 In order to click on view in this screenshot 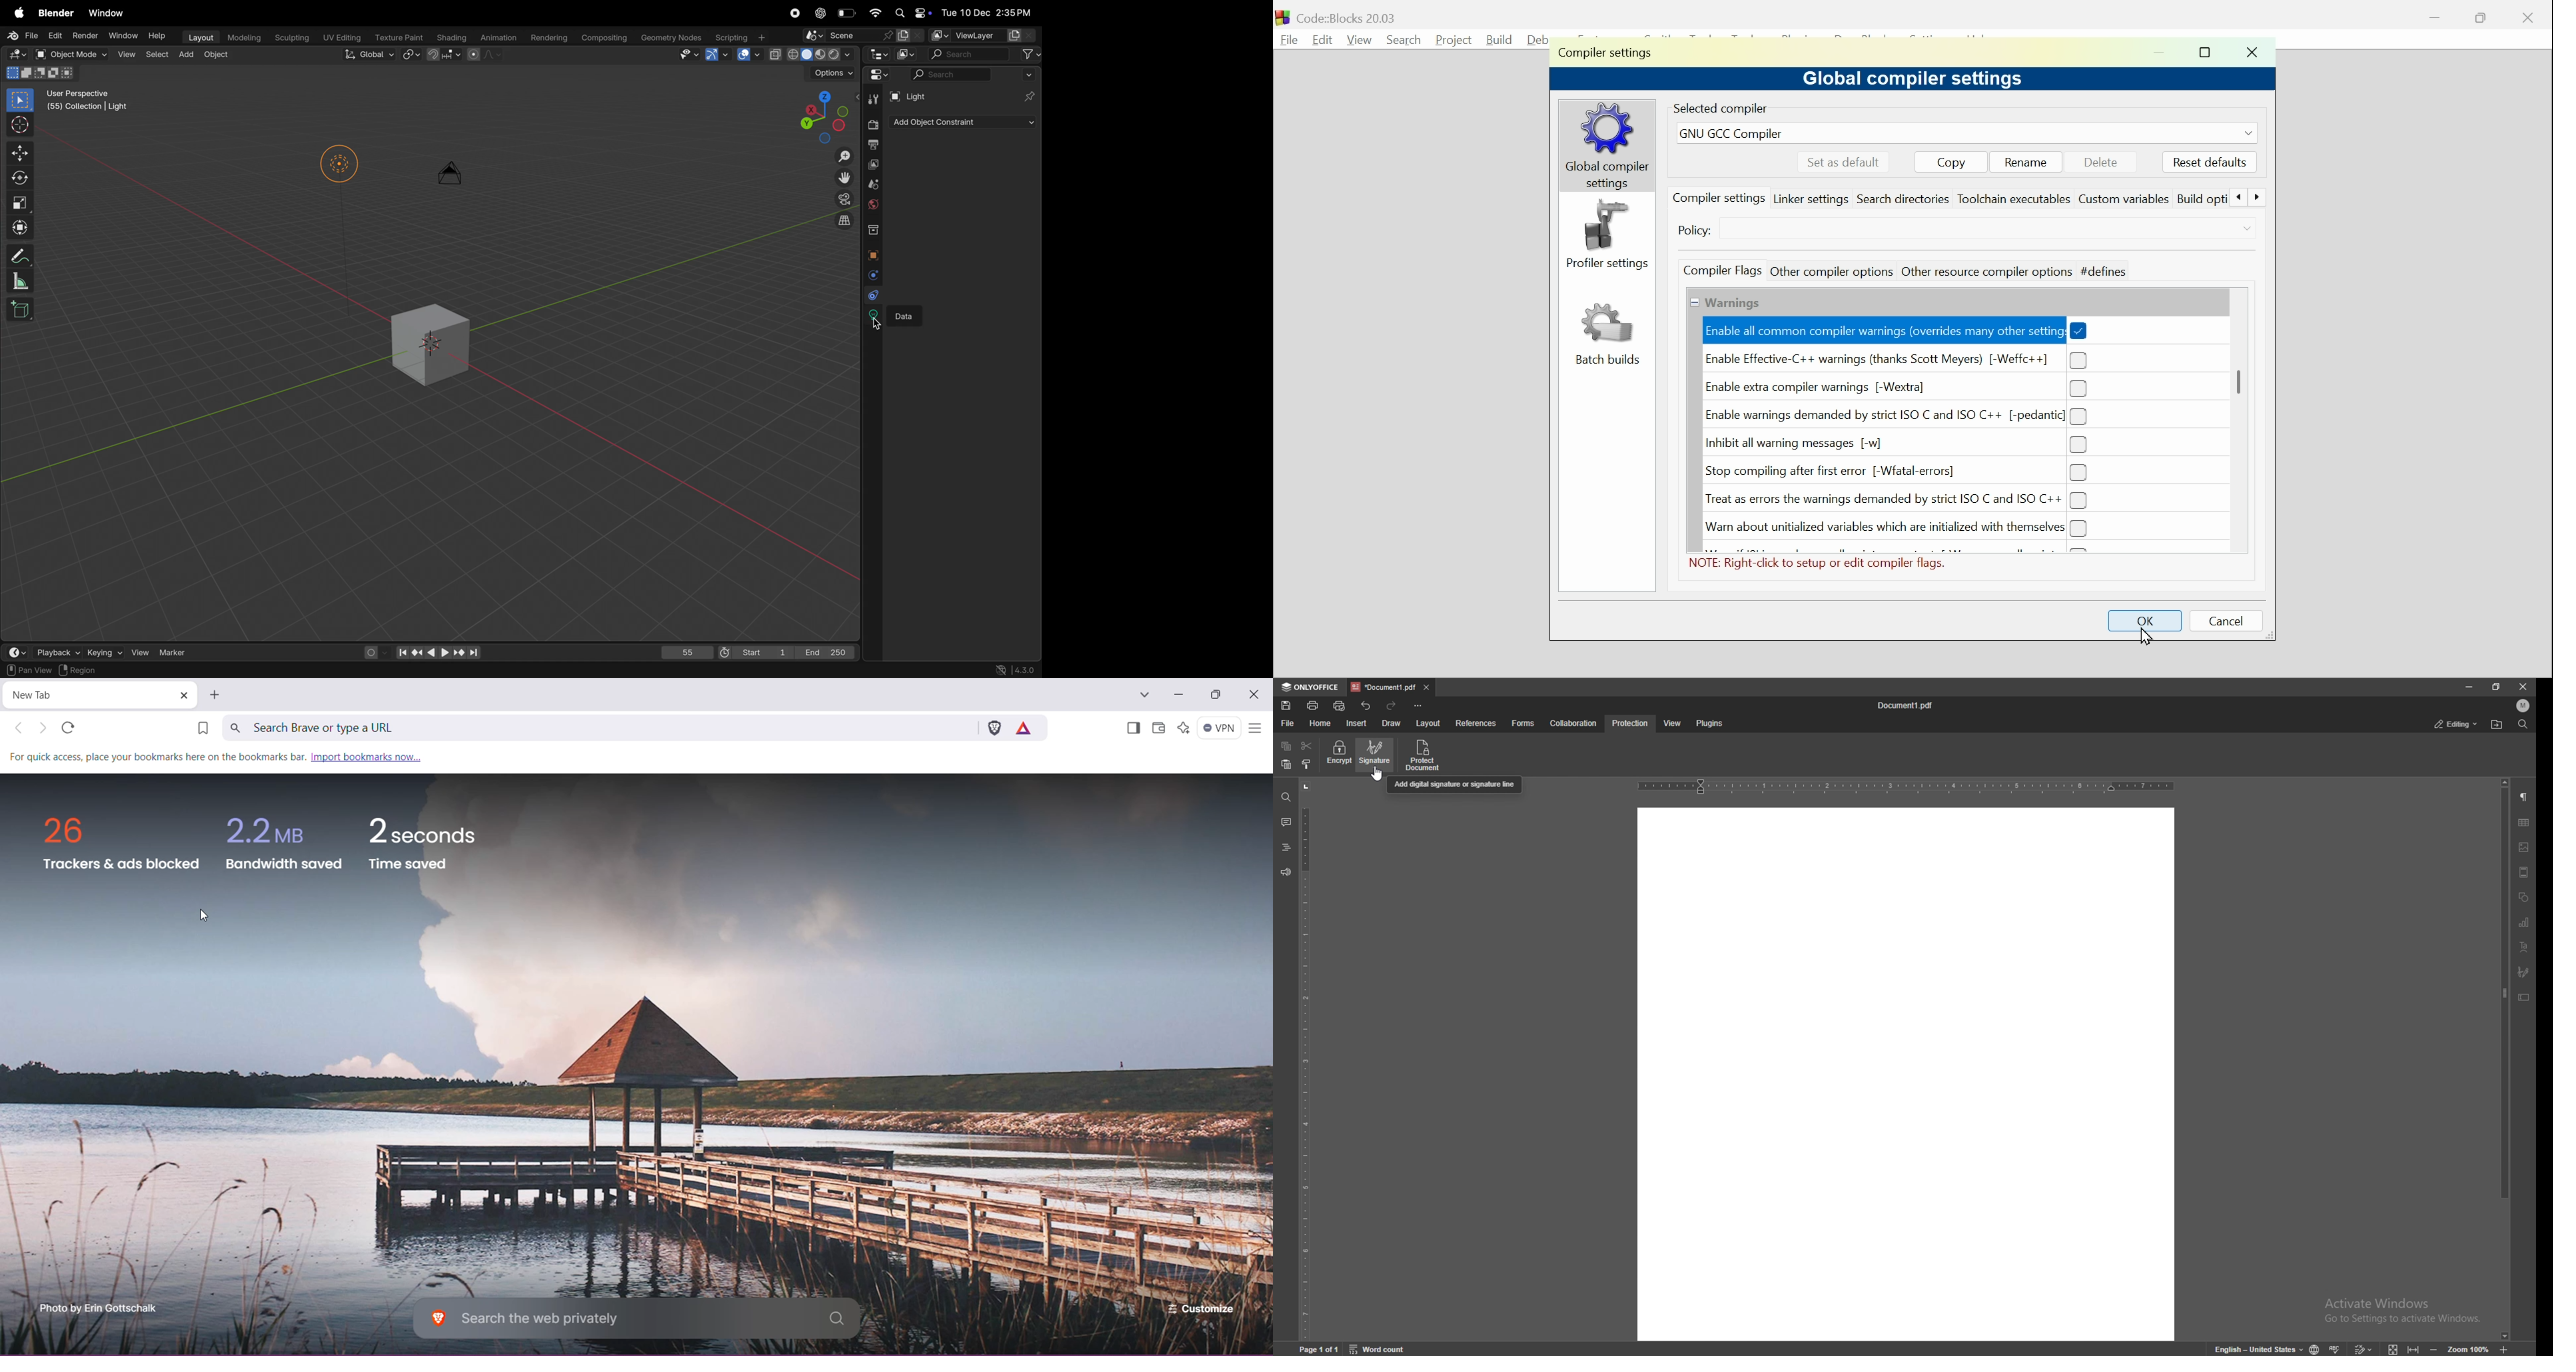, I will do `click(1670, 724)`.